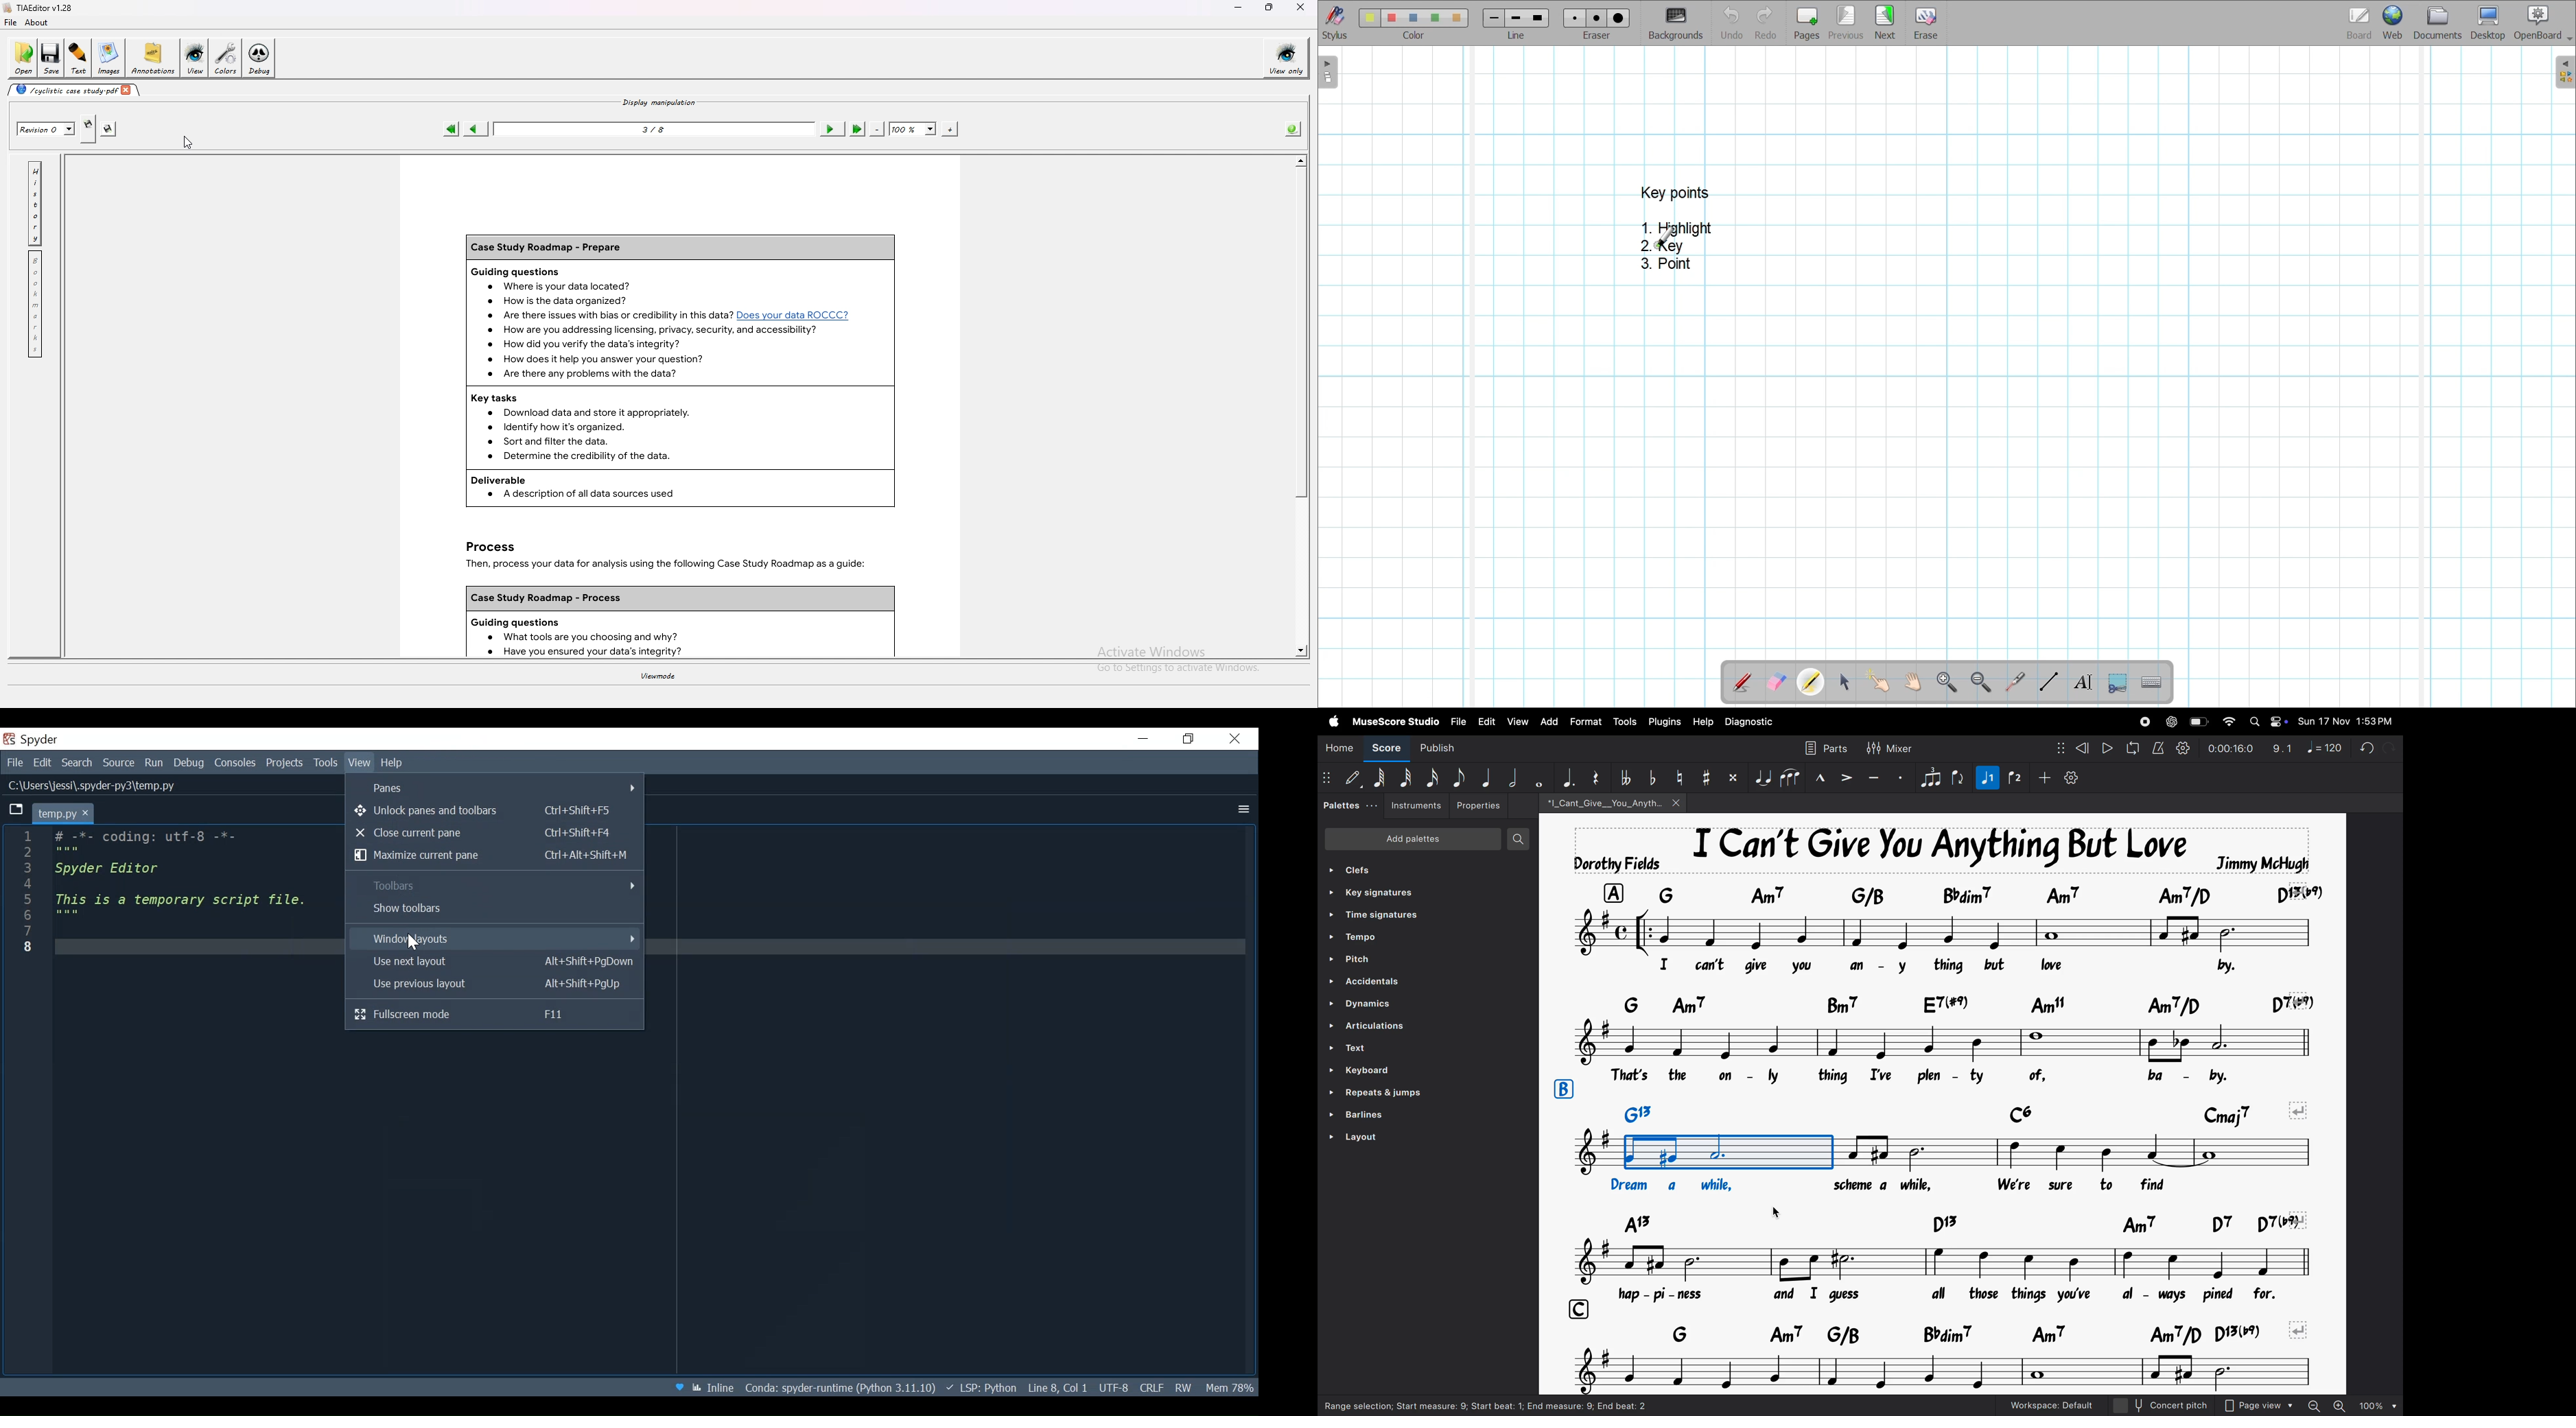 The height and width of the screenshot is (1428, 2576). I want to click on lyrics, so click(1924, 1186).